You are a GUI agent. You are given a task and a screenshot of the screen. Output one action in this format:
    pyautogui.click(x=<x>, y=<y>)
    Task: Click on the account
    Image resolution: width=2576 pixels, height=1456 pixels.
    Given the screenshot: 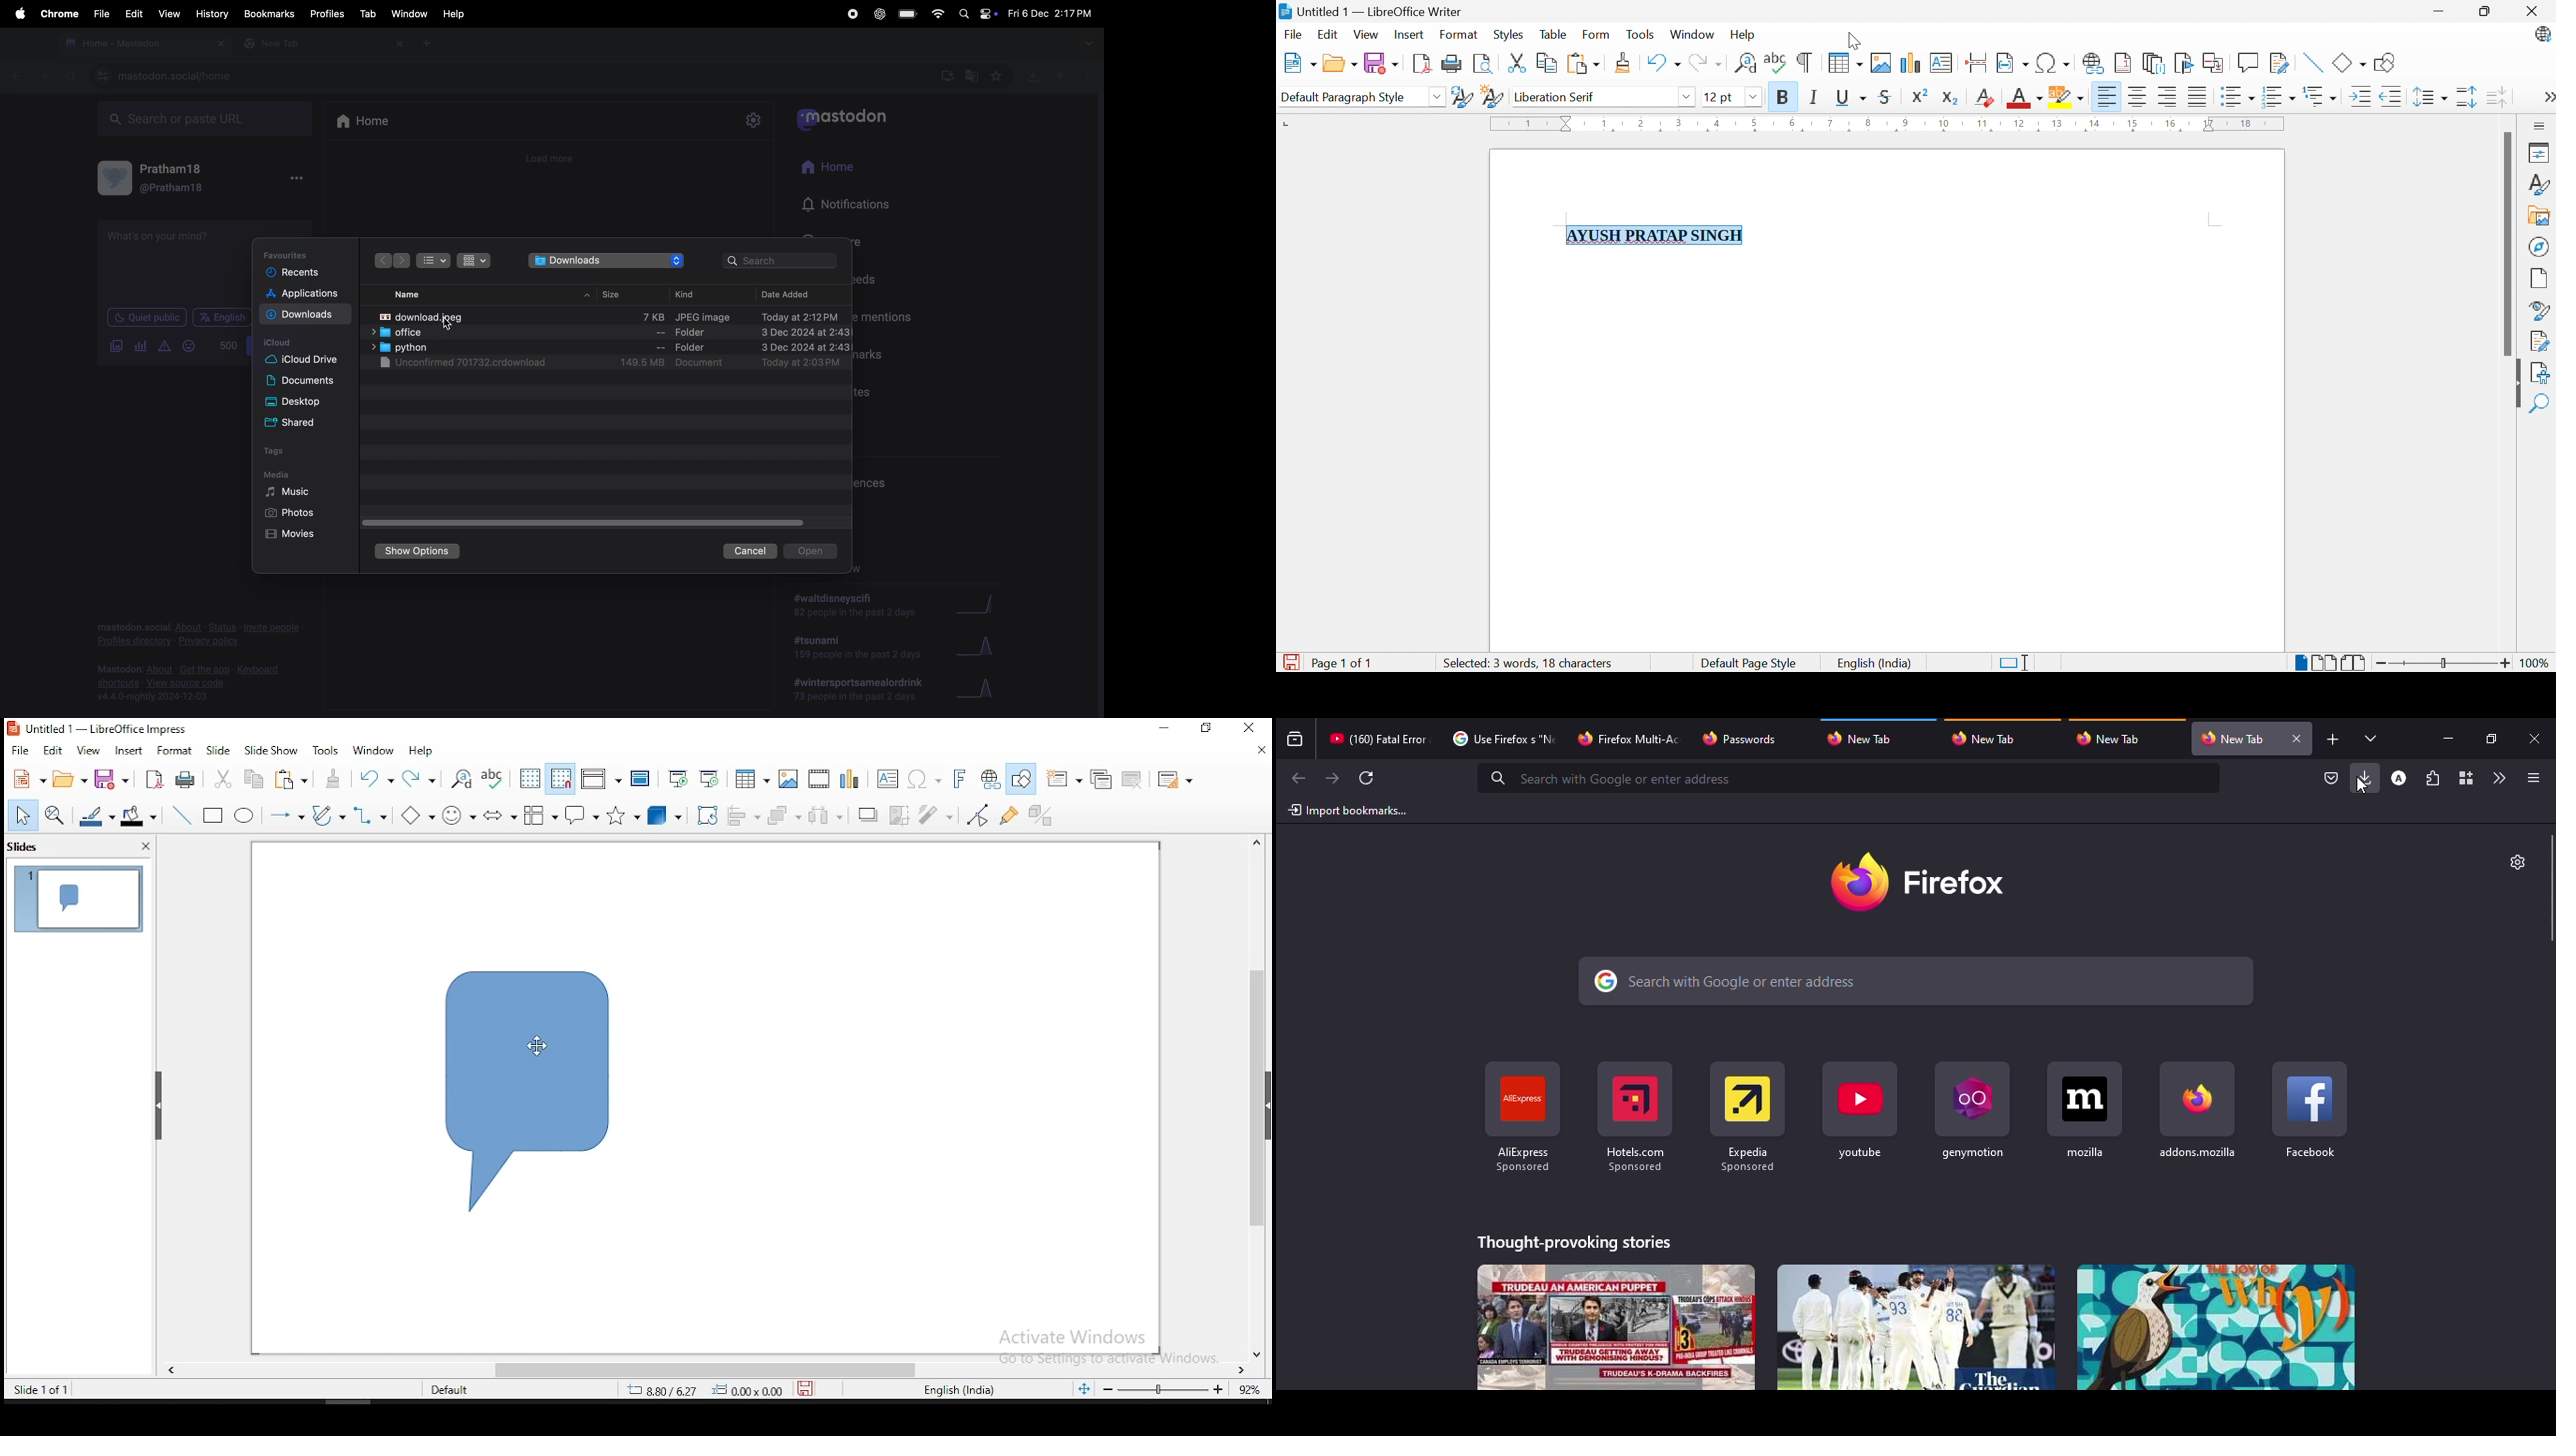 What is the action you would take?
    pyautogui.click(x=2399, y=779)
    